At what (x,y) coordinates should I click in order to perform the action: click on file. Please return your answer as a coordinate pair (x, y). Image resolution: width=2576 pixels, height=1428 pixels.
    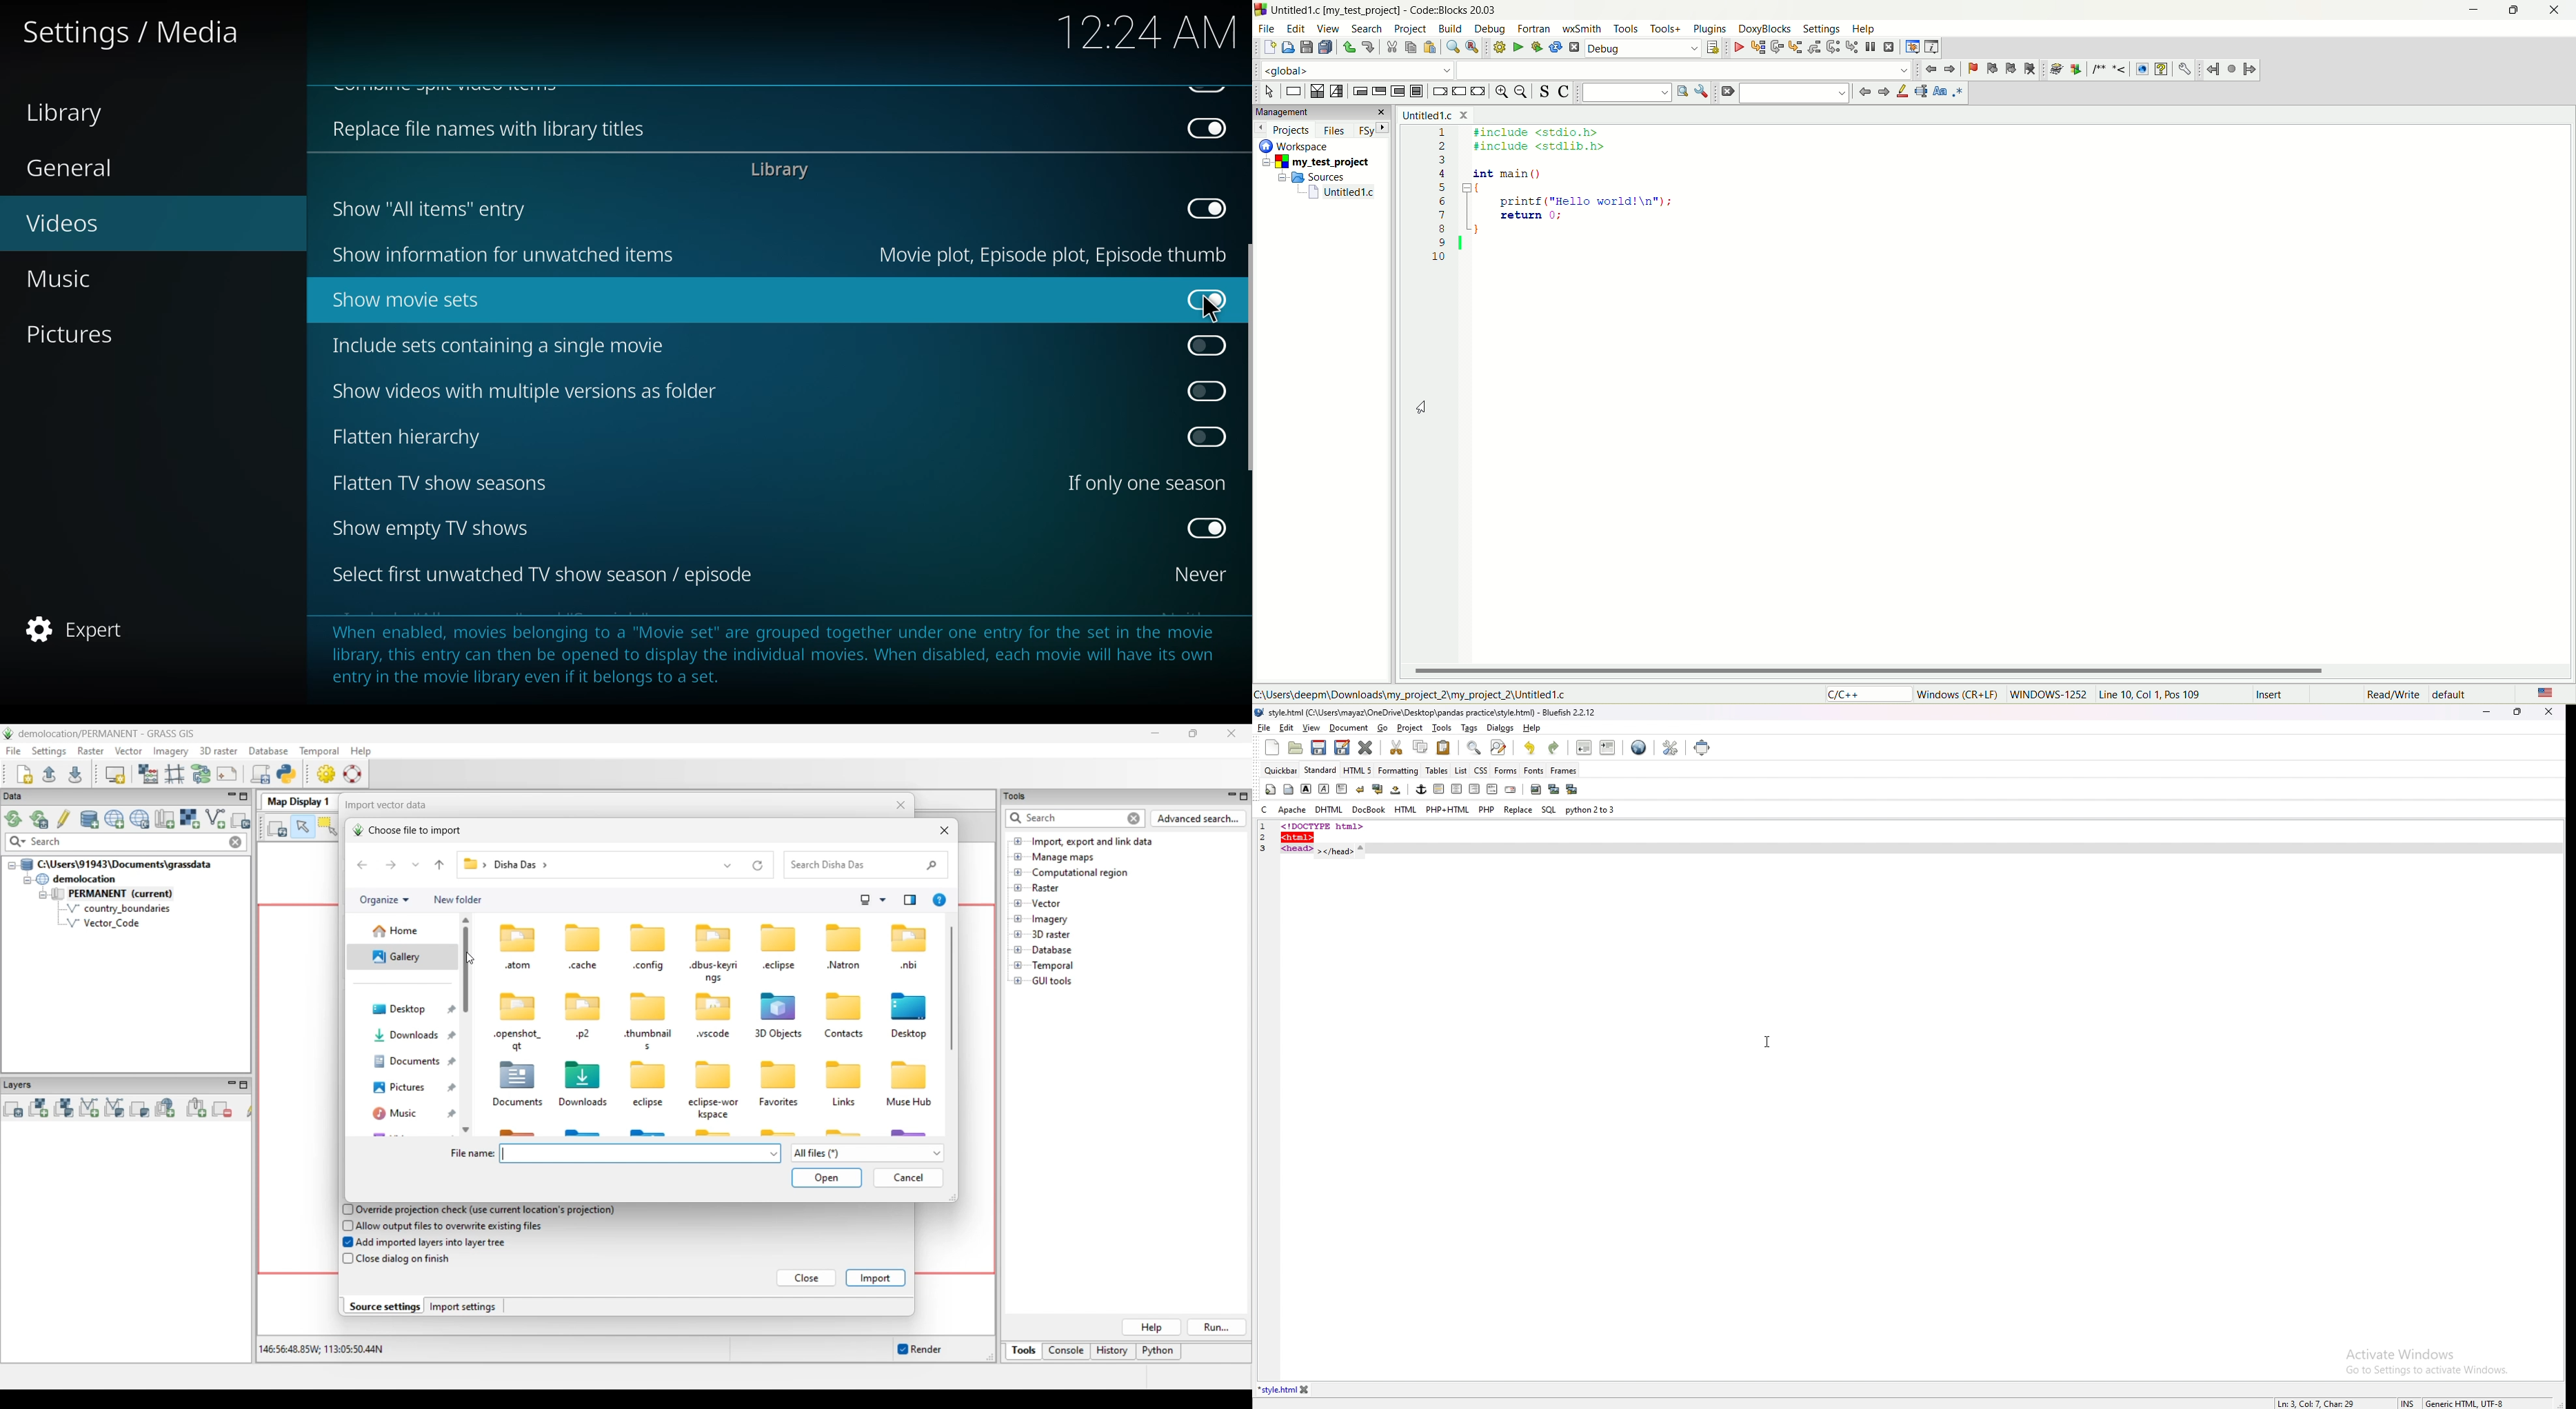
    Looking at the image, I should click on (1264, 727).